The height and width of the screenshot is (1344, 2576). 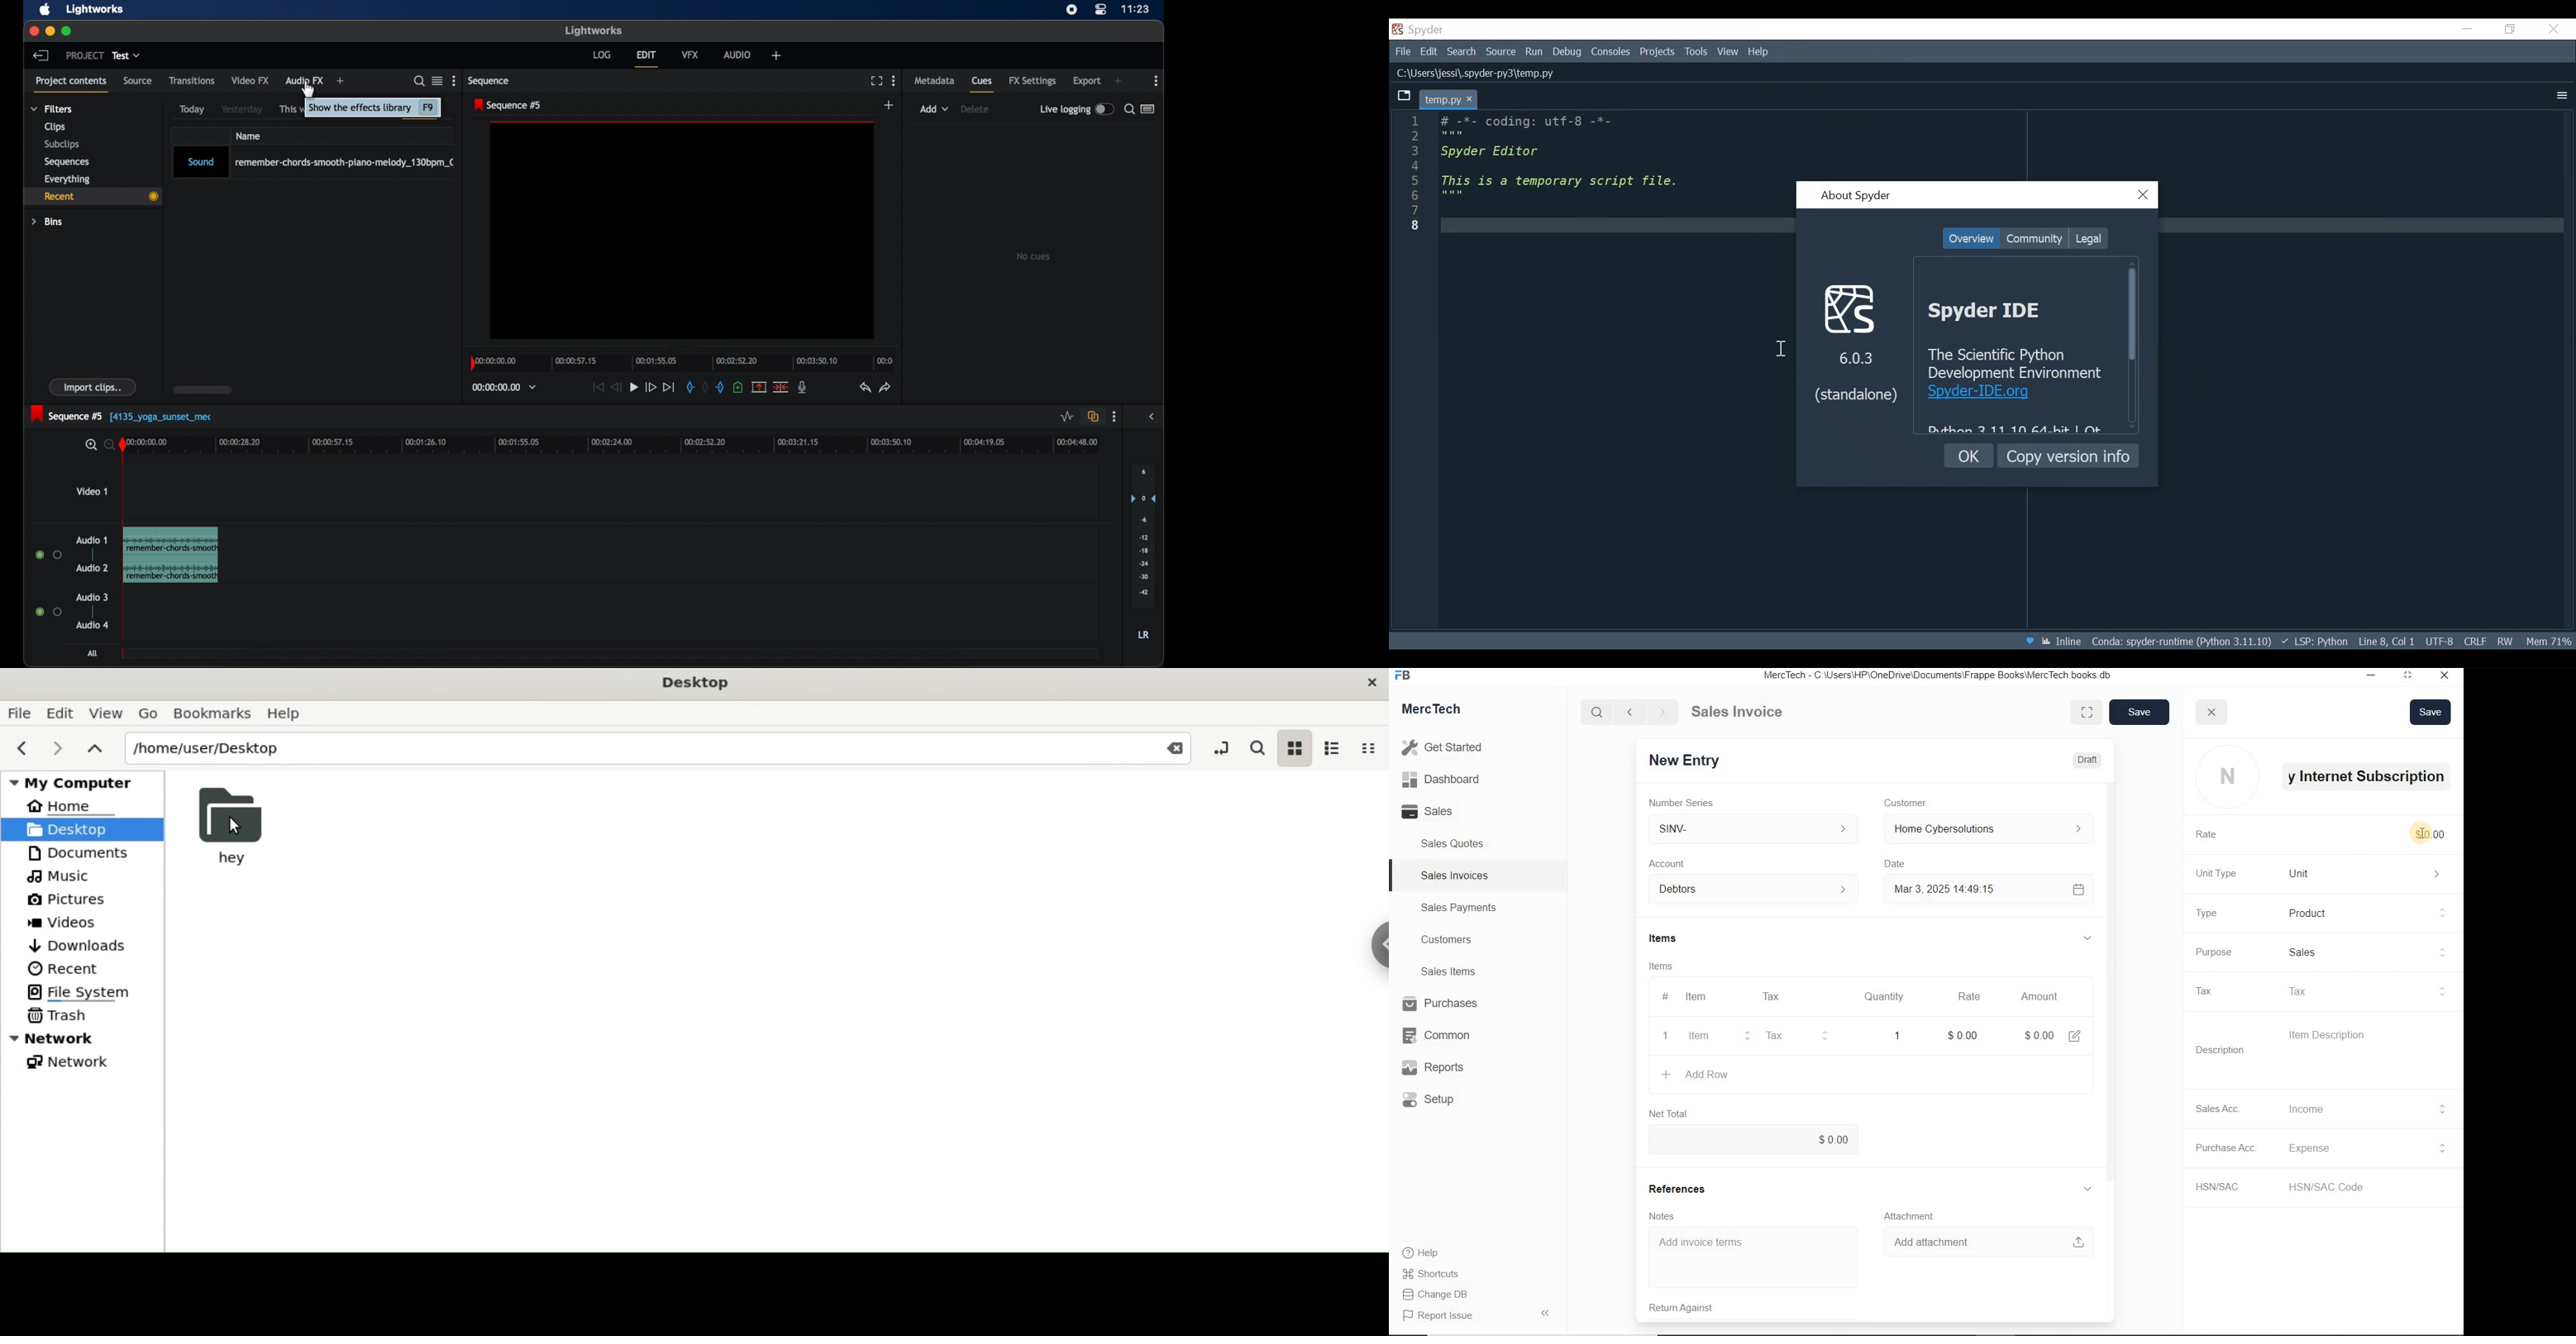 What do you see at coordinates (1689, 801) in the screenshot?
I see `Number Series` at bounding box center [1689, 801].